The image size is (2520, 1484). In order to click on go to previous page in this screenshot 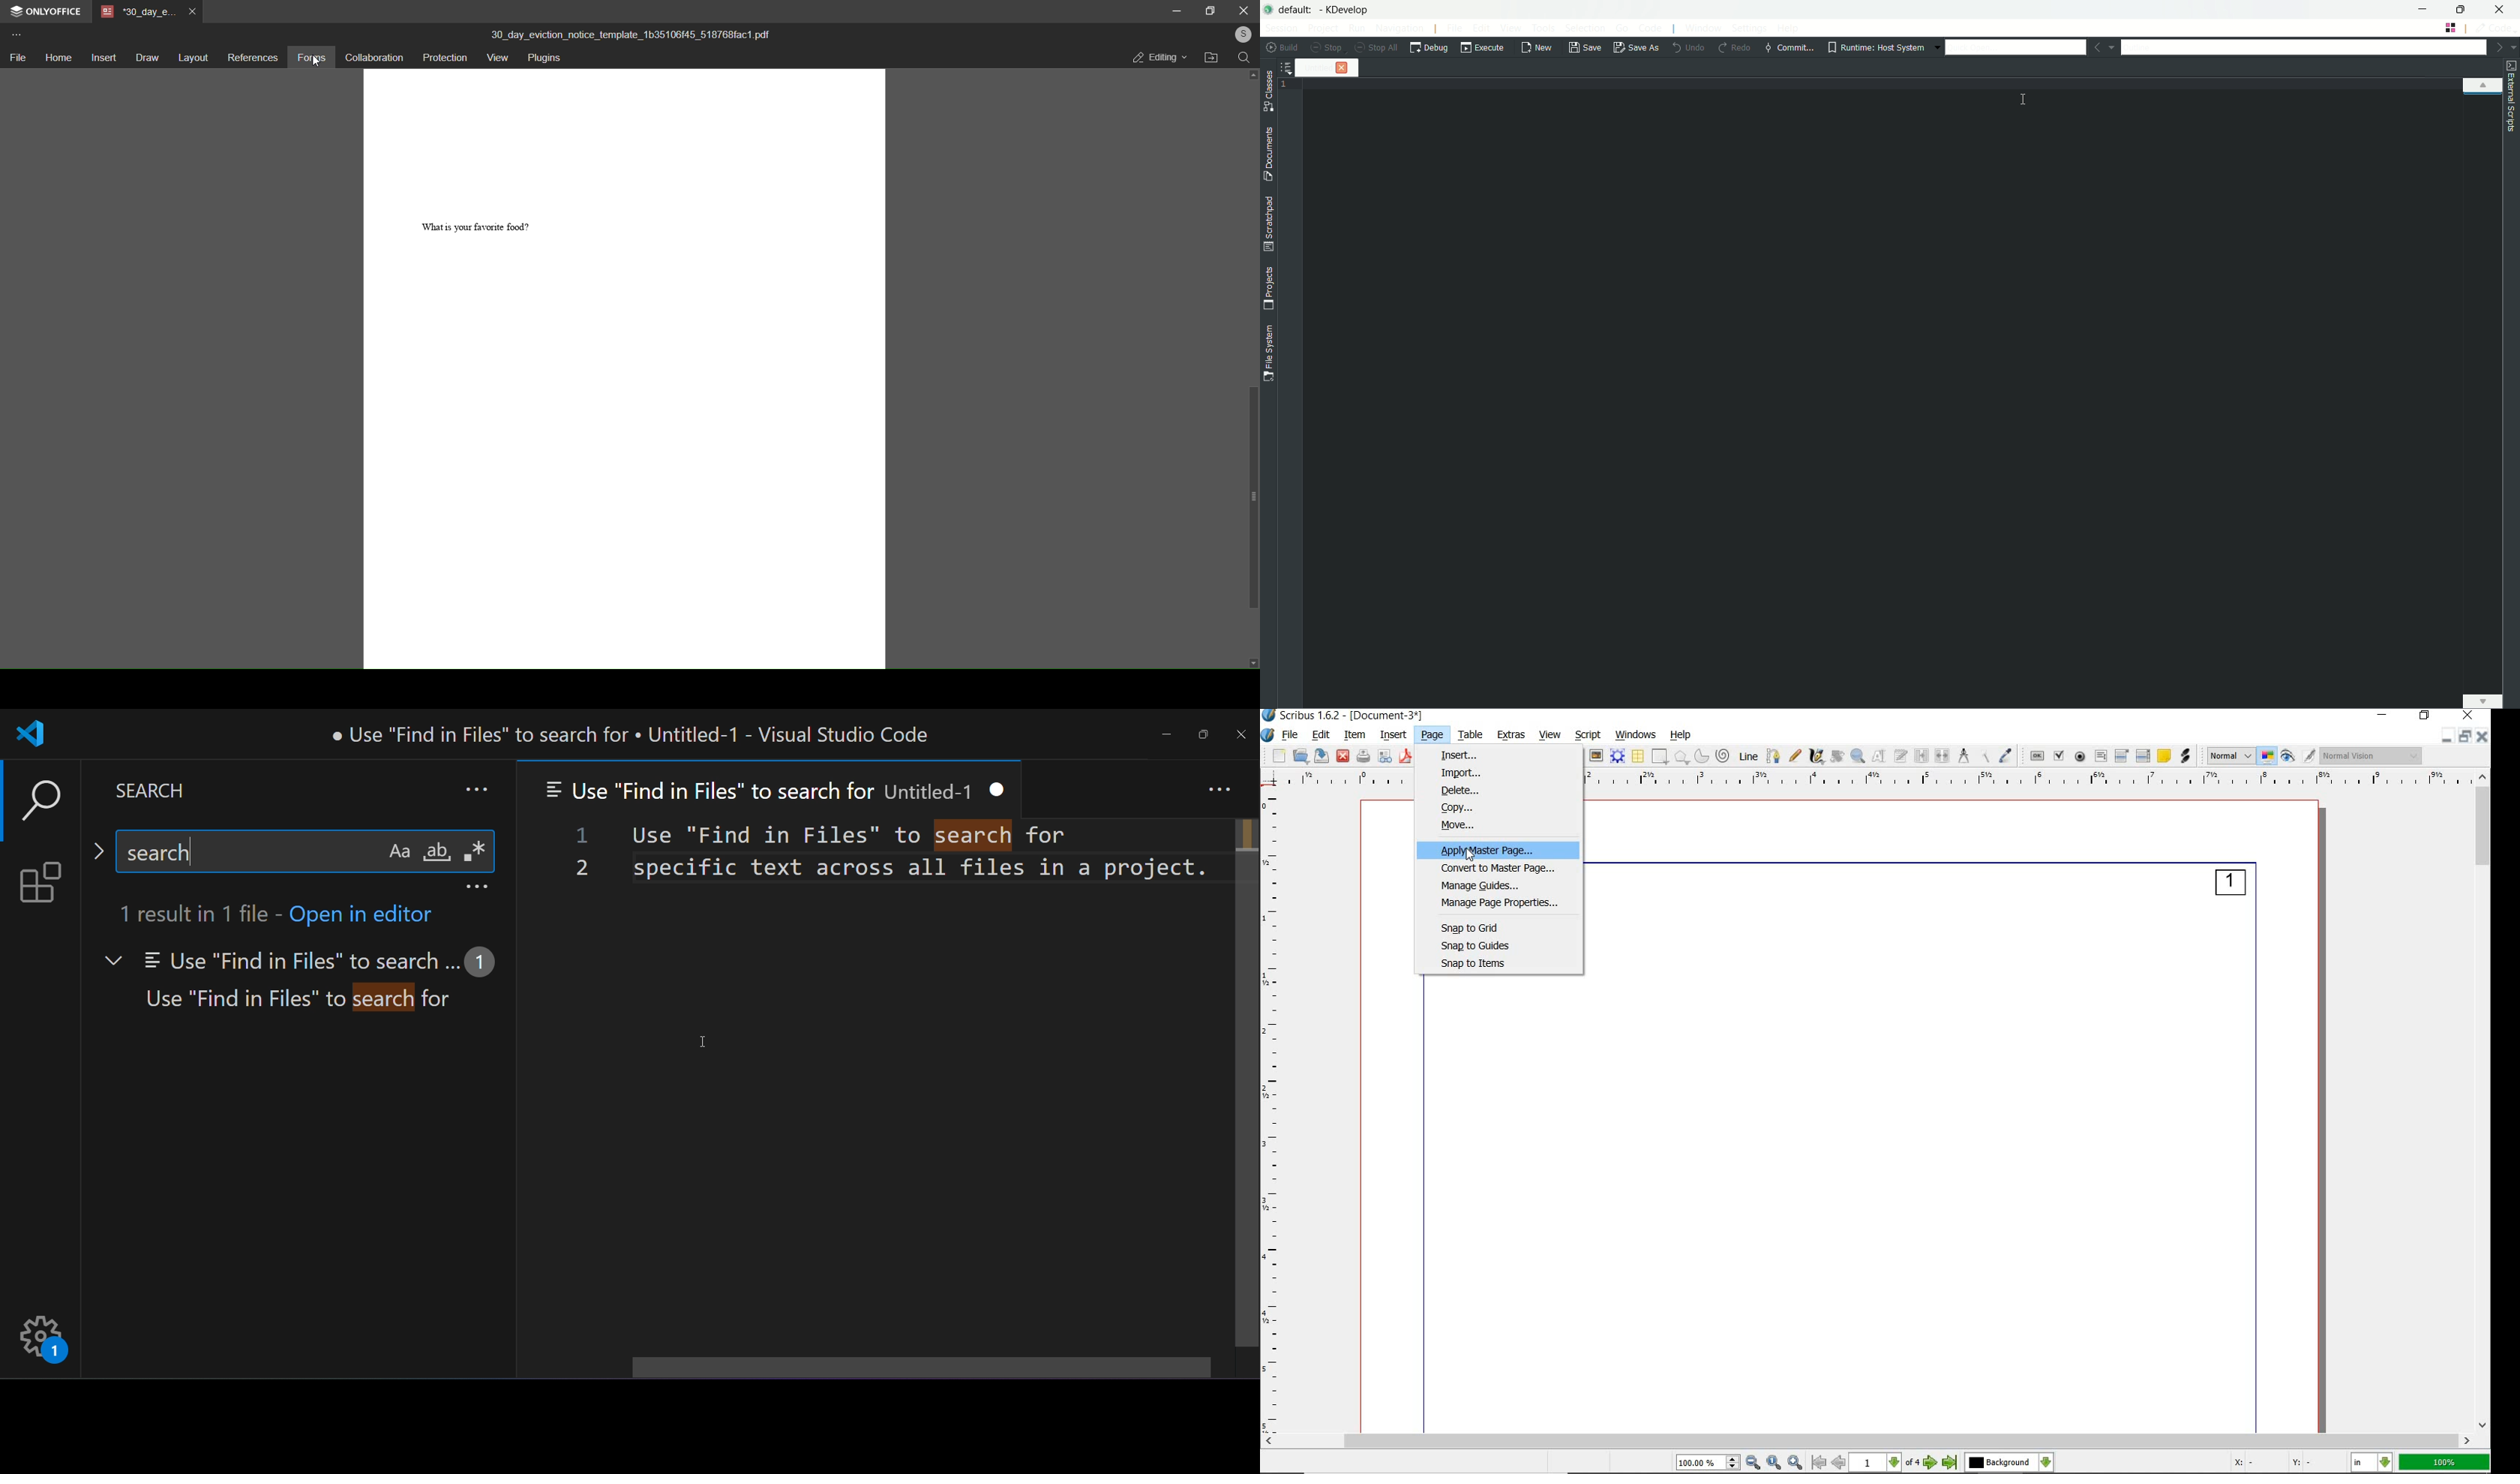, I will do `click(1840, 1463)`.